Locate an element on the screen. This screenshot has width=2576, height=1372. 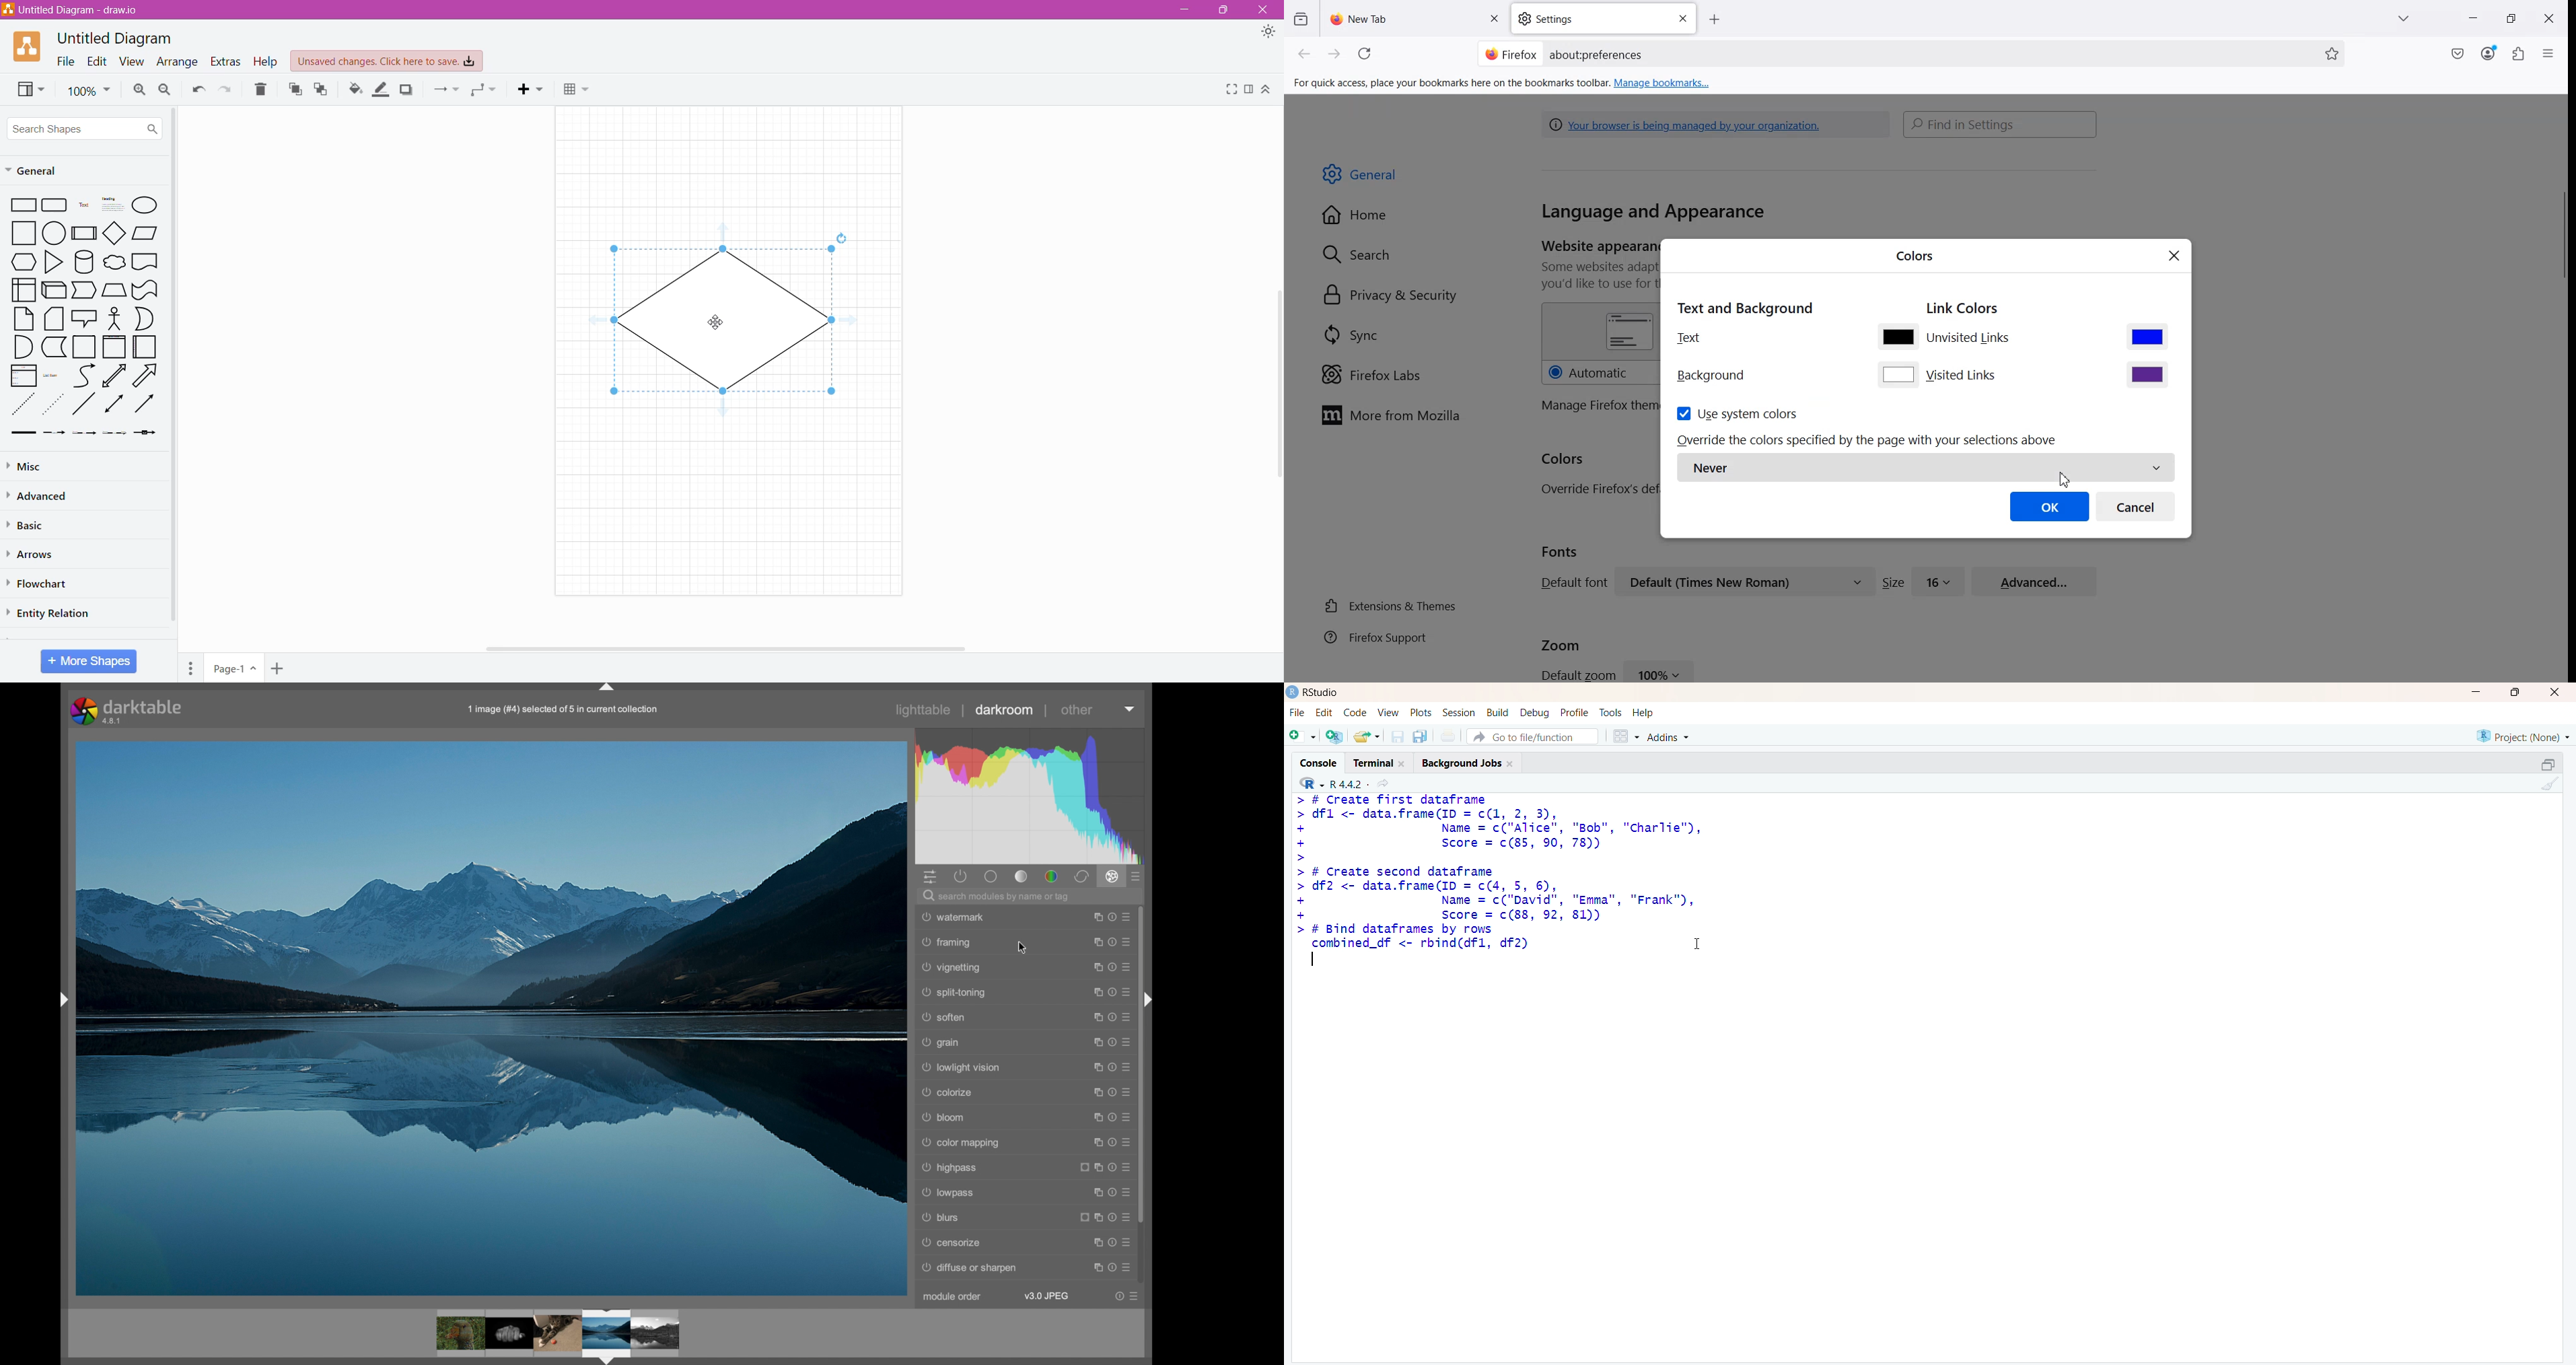
Build is located at coordinates (1498, 712).